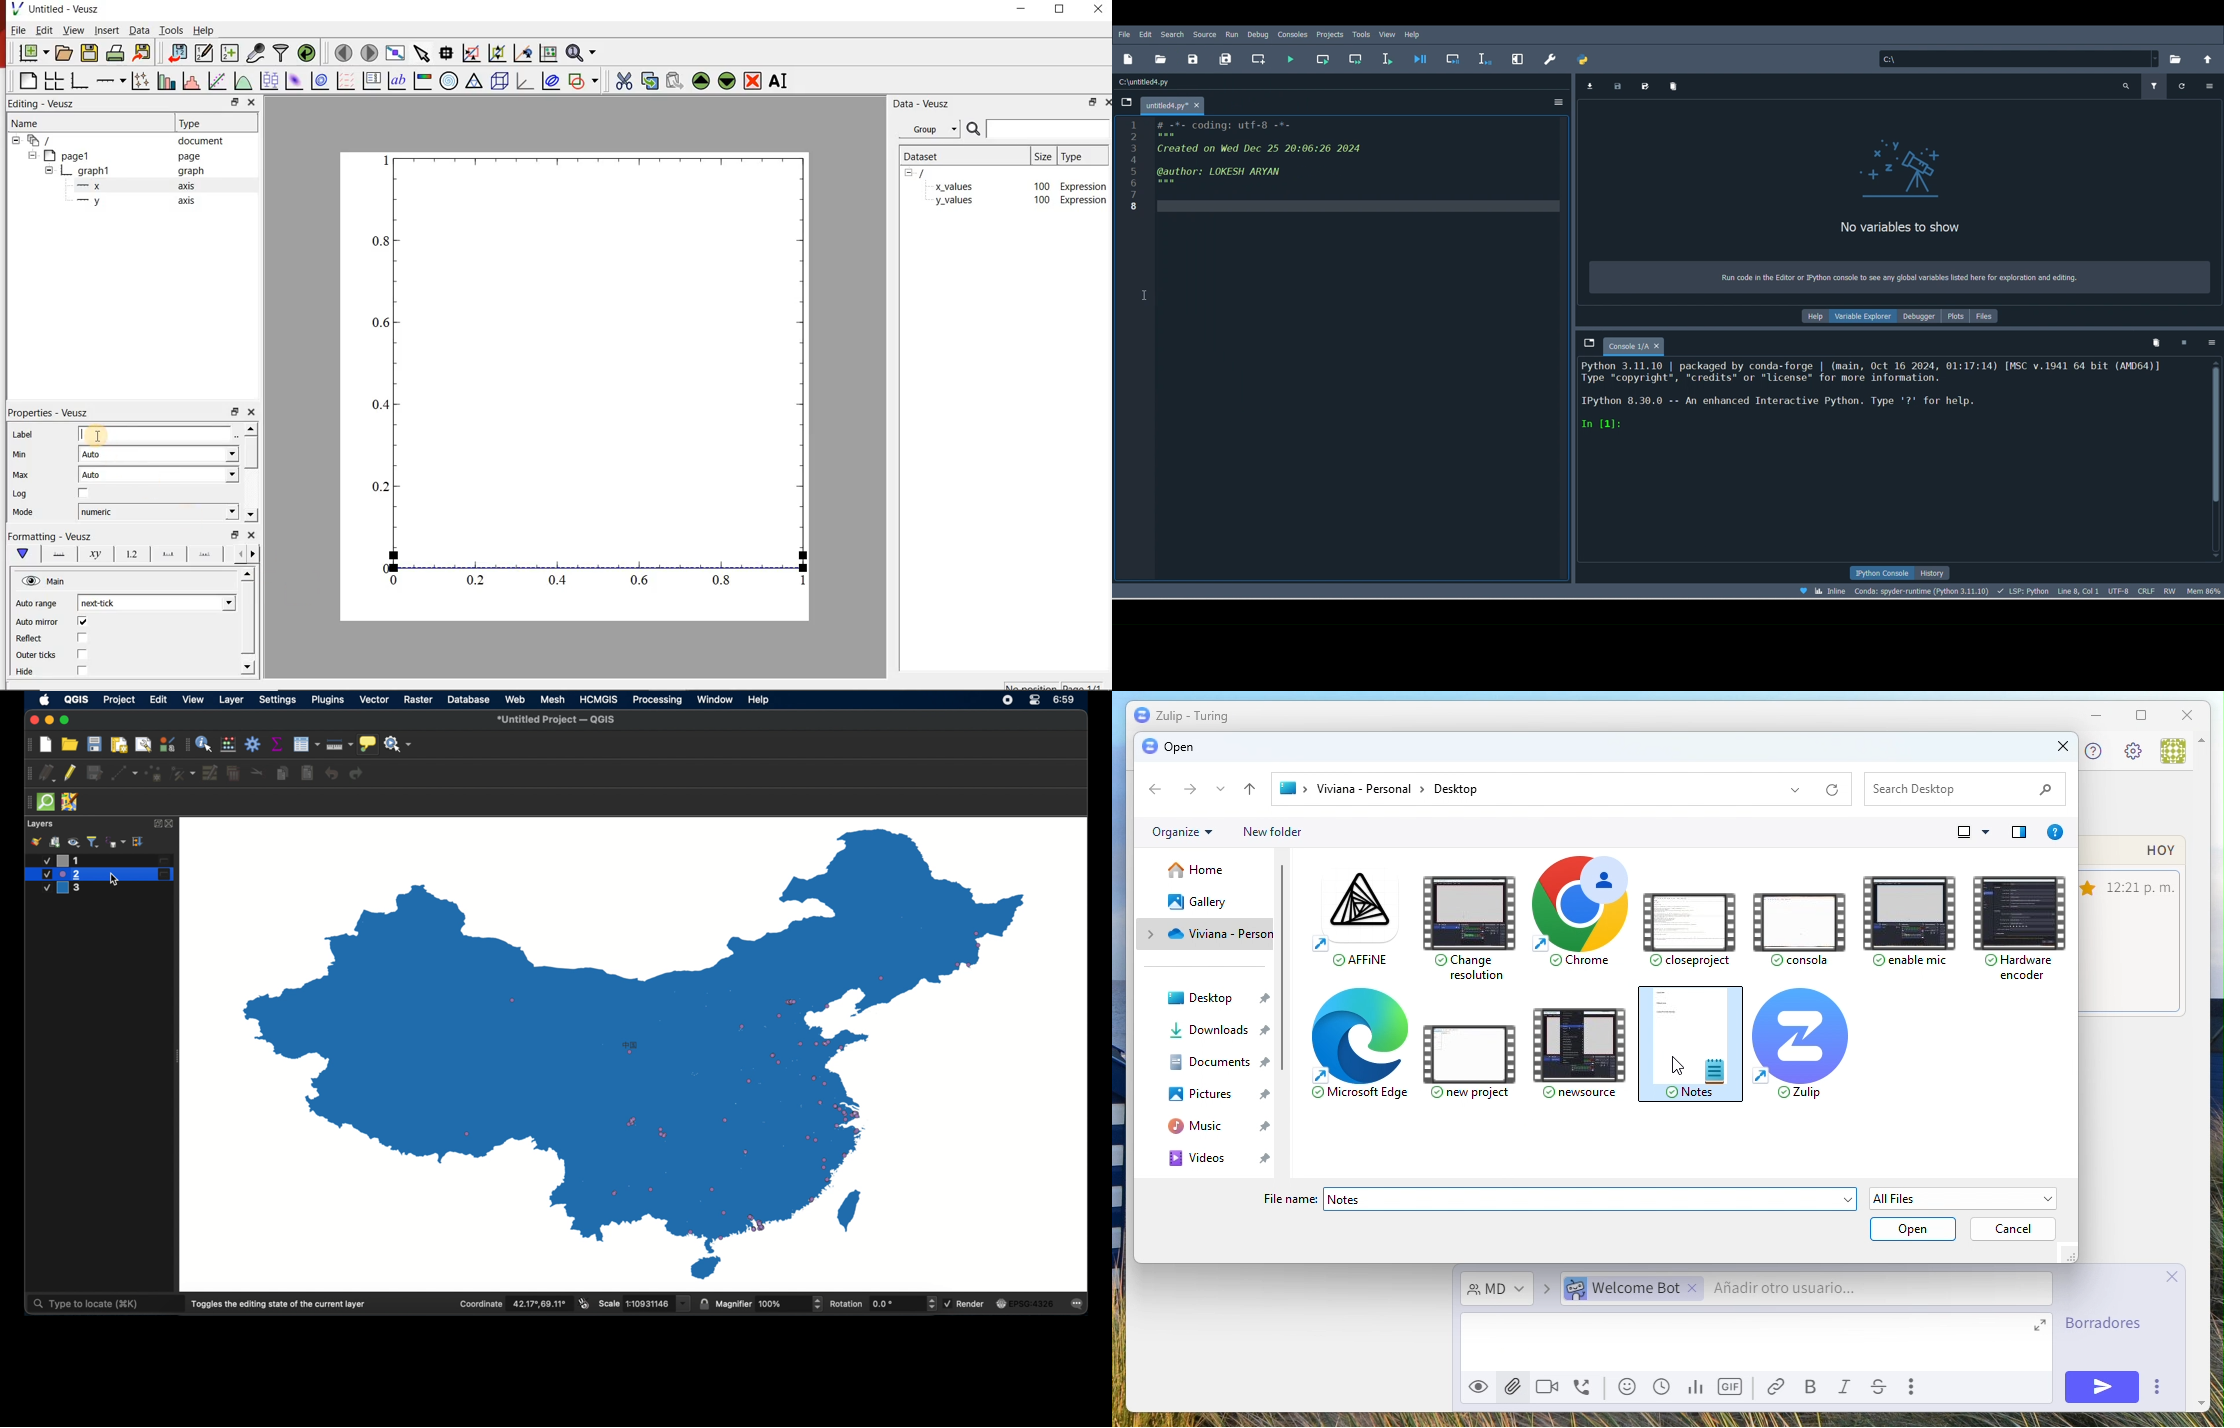  Describe the element at coordinates (1957, 320) in the screenshot. I see `Plots` at that location.